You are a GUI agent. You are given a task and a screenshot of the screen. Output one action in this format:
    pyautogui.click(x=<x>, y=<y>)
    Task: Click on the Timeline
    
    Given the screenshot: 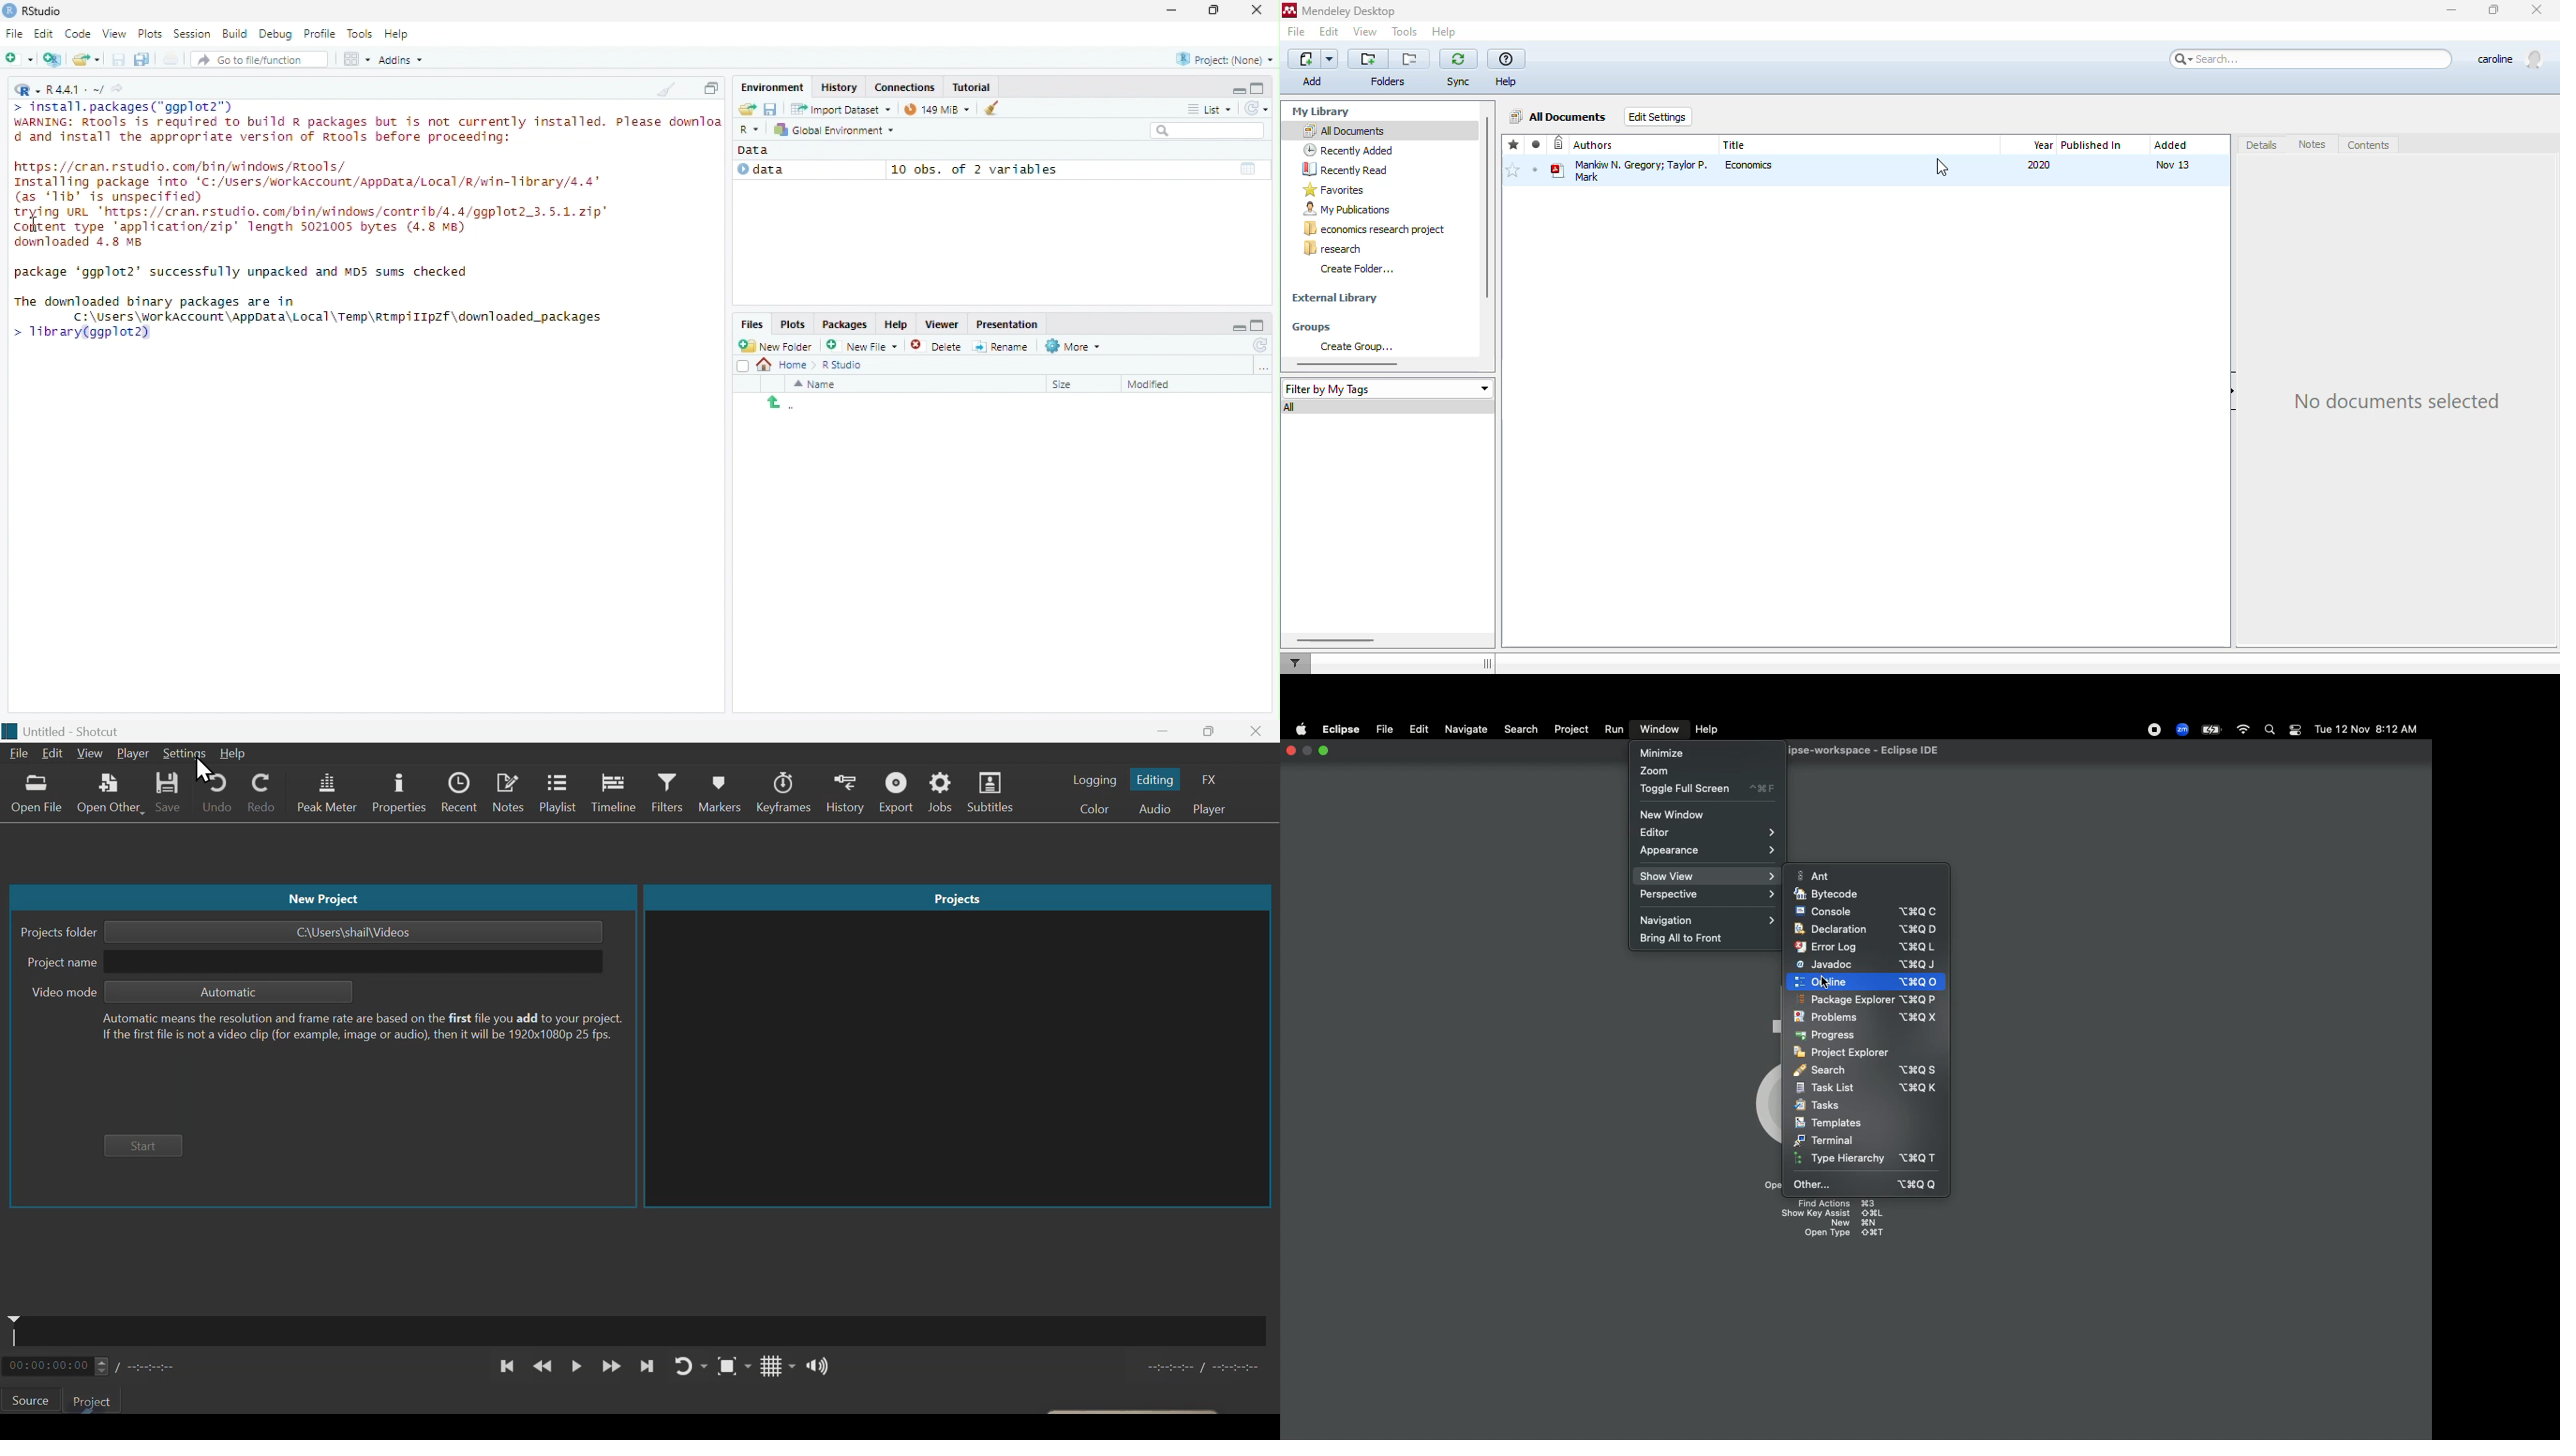 What is the action you would take?
    pyautogui.click(x=618, y=794)
    